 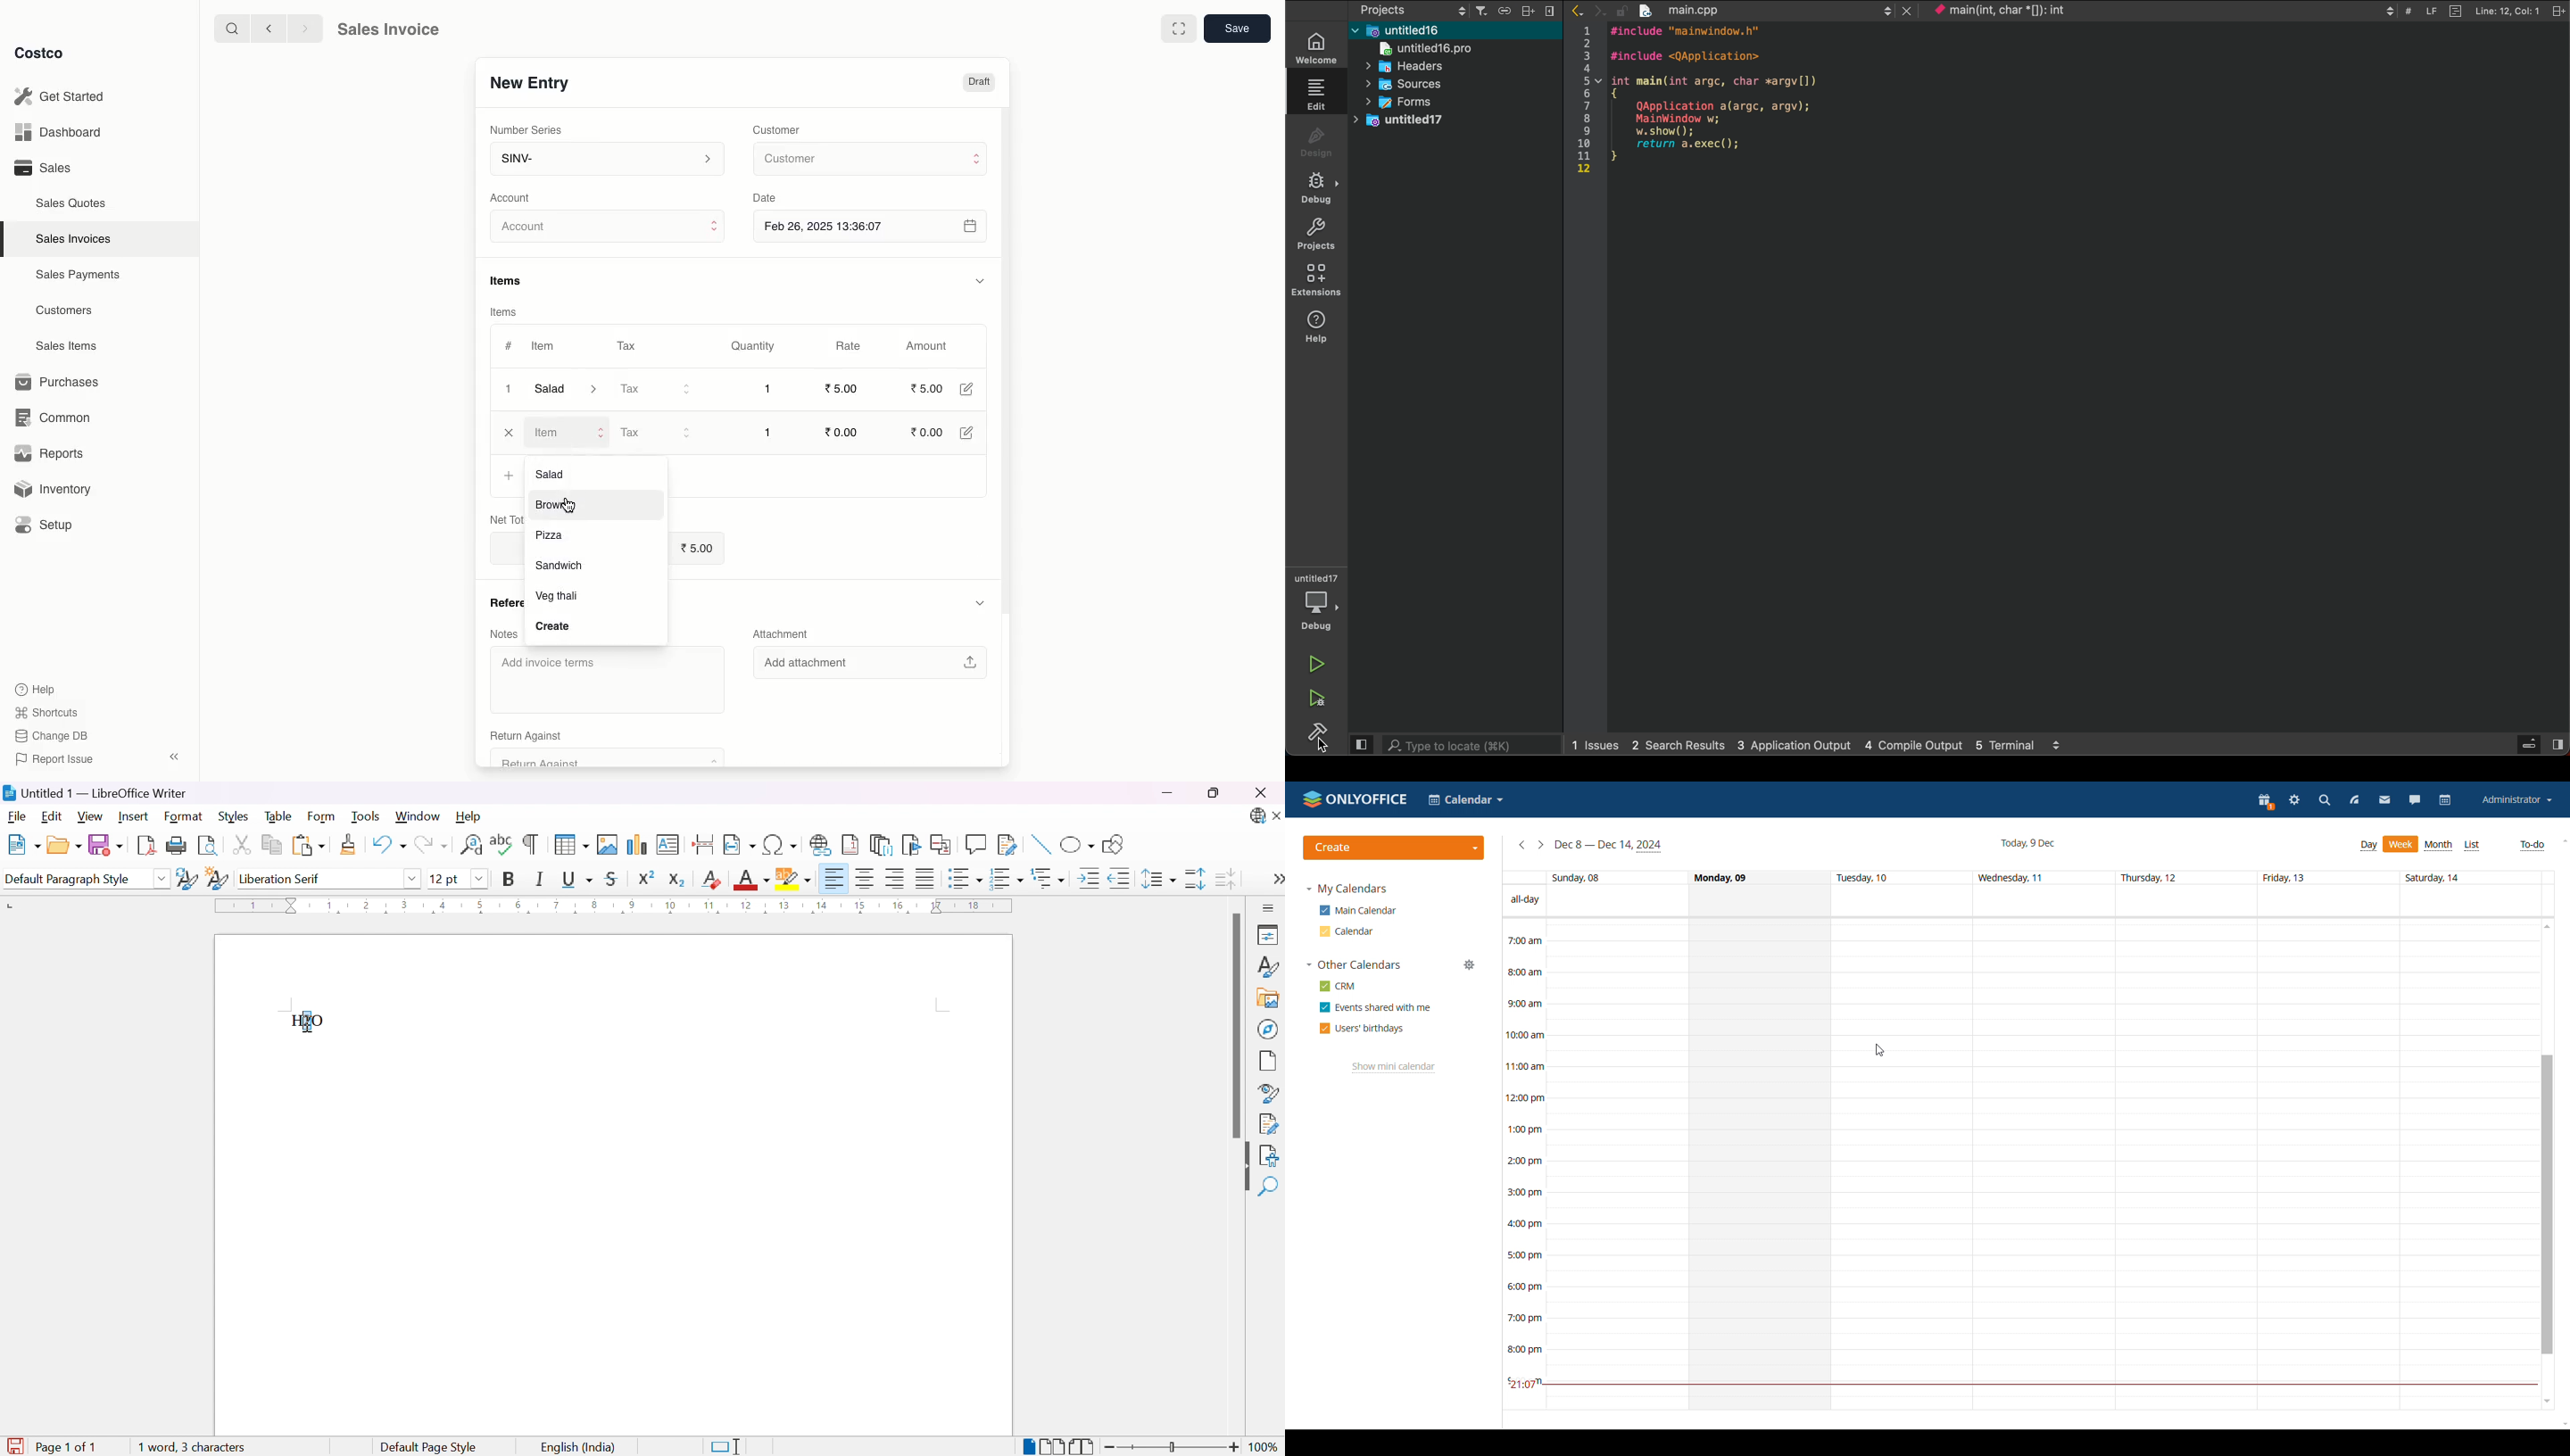 I want to click on Notes, so click(x=505, y=633).